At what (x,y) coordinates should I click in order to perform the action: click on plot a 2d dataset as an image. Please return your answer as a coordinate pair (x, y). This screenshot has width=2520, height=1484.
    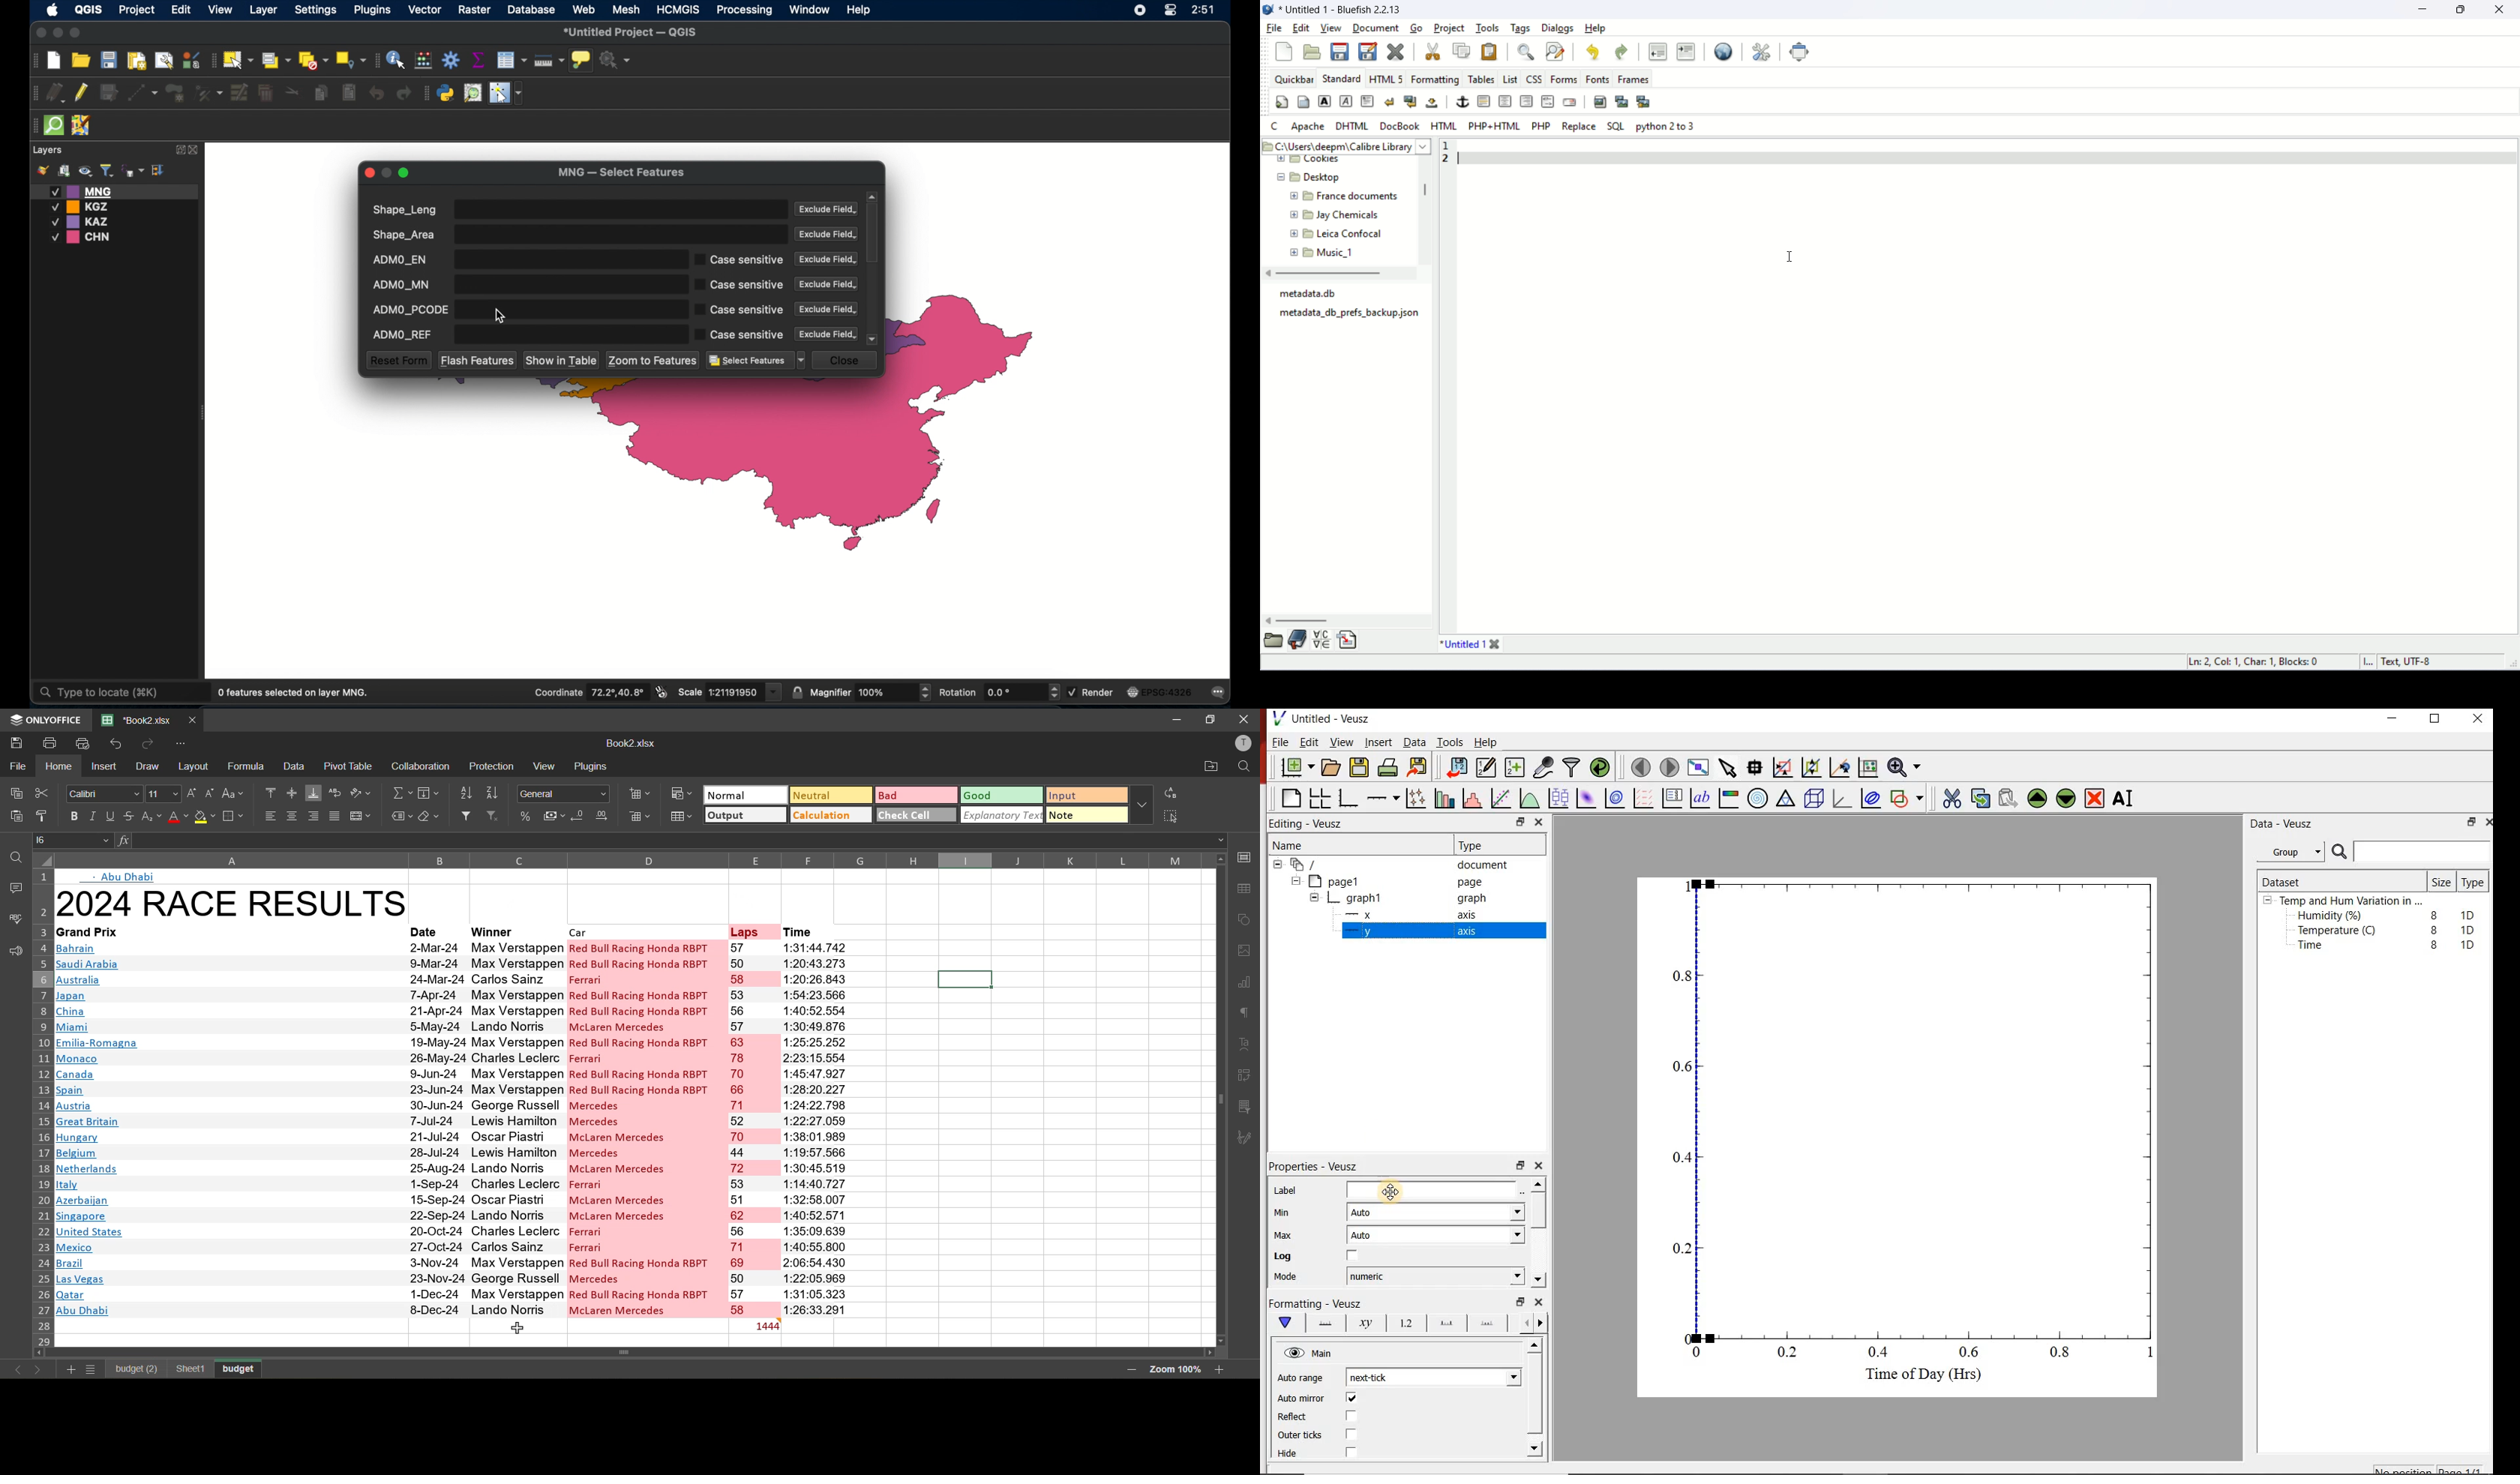
    Looking at the image, I should click on (1587, 799).